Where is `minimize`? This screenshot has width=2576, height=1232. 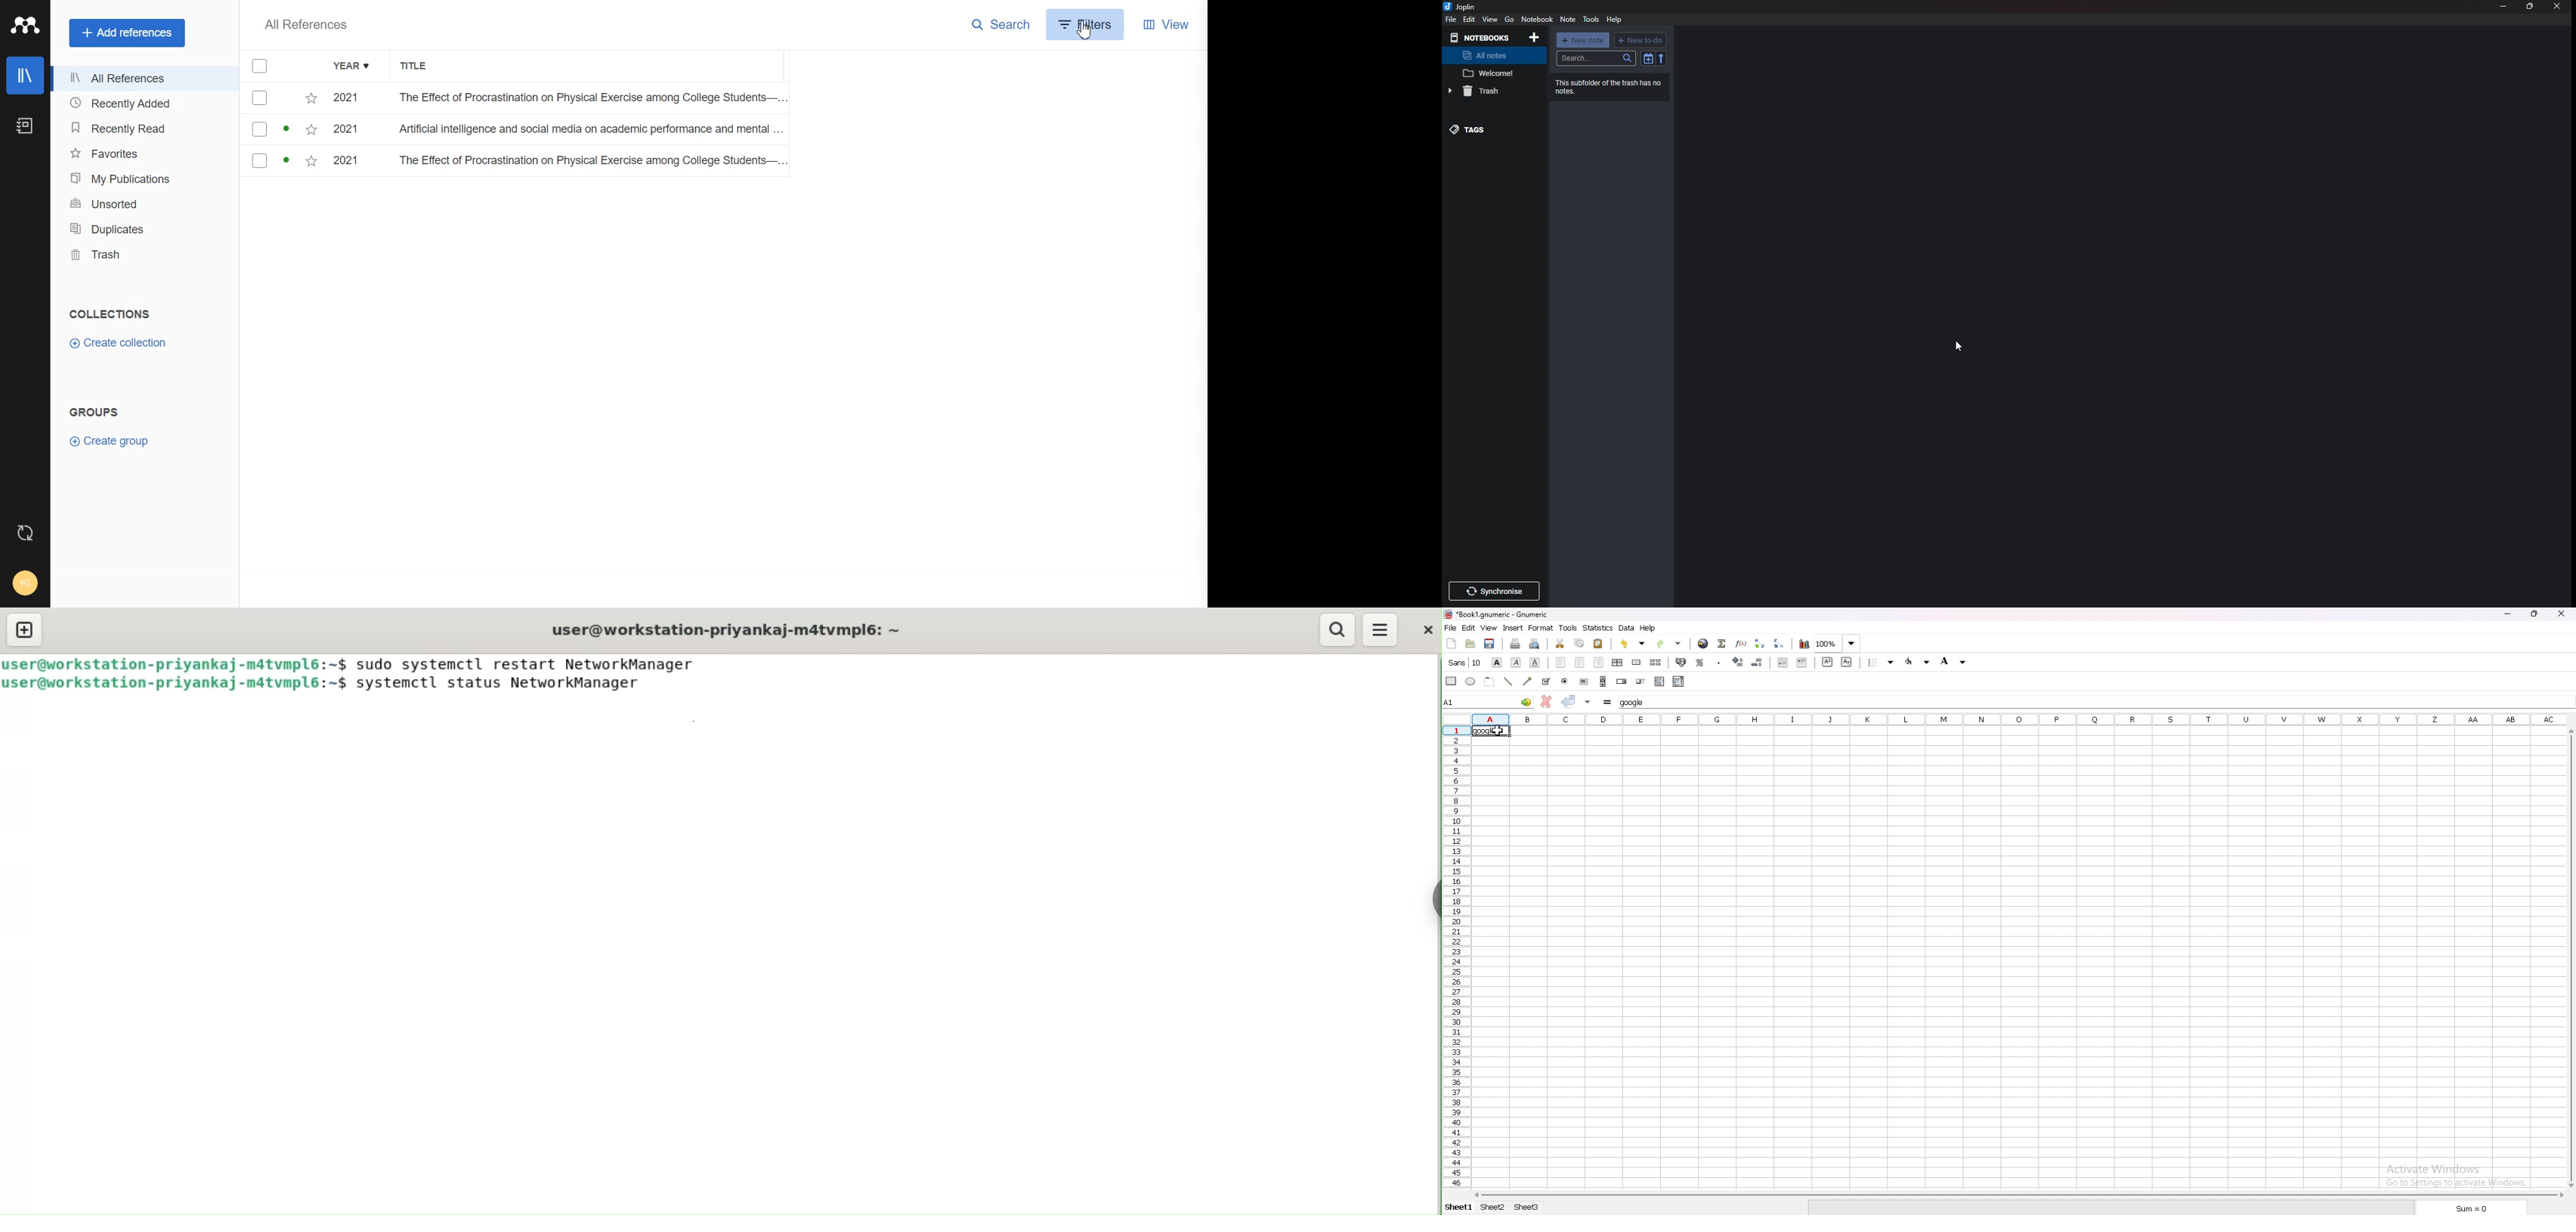
minimize is located at coordinates (2504, 5).